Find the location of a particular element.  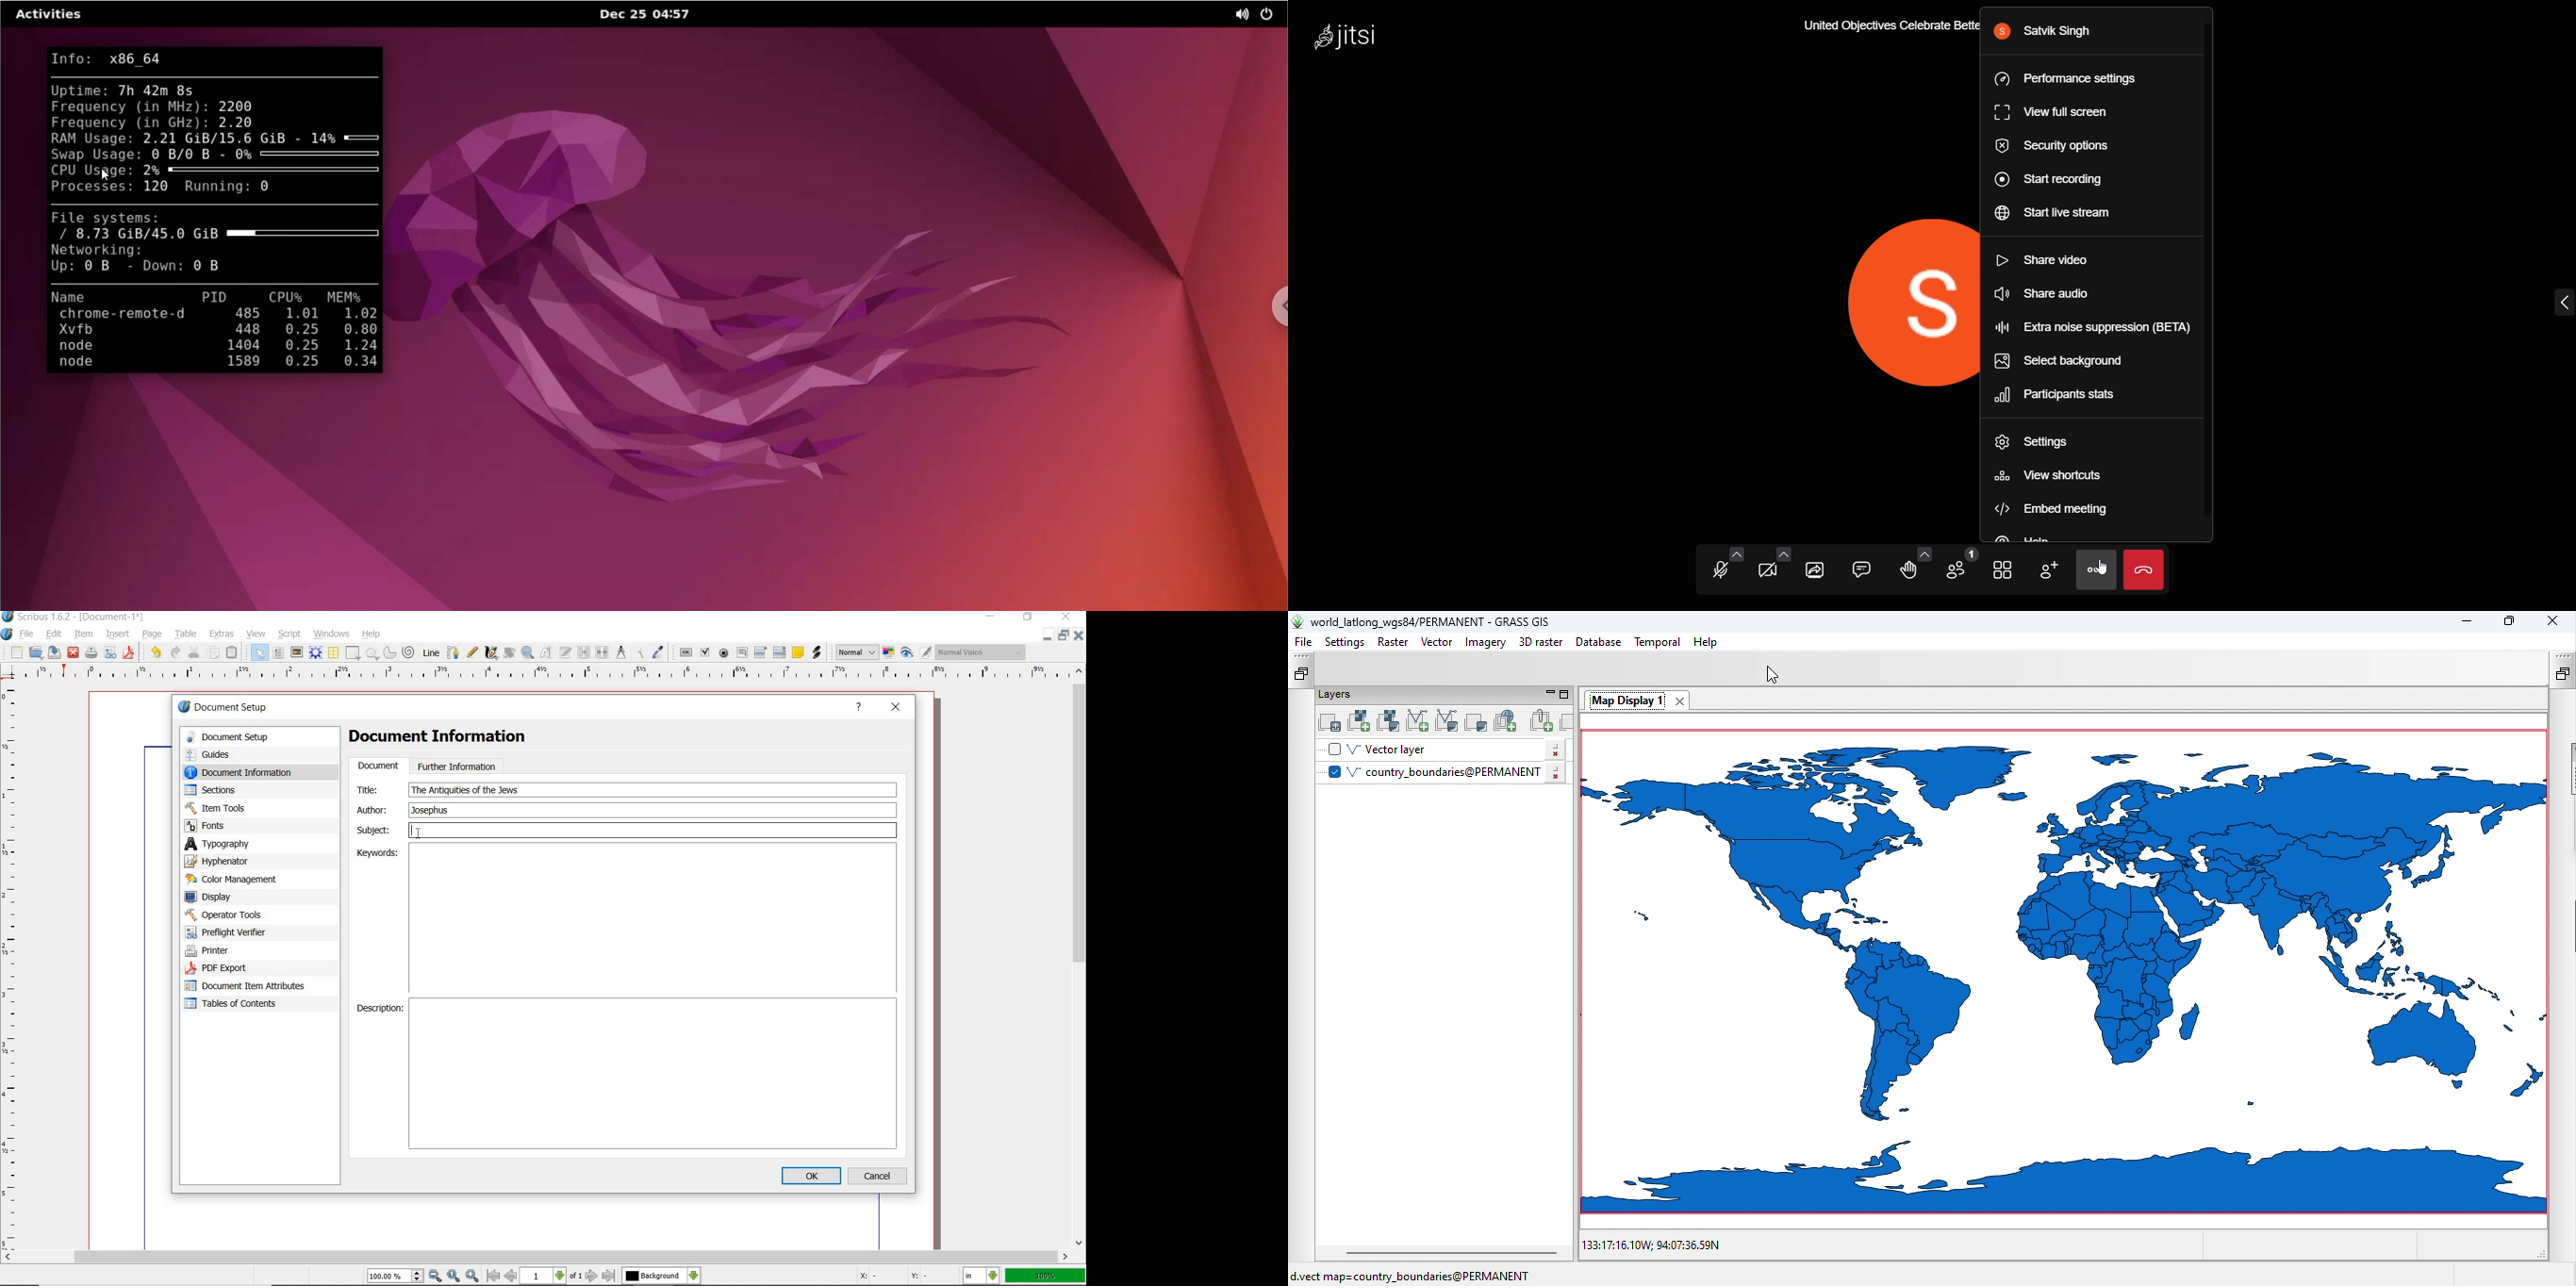

copy is located at coordinates (213, 652).